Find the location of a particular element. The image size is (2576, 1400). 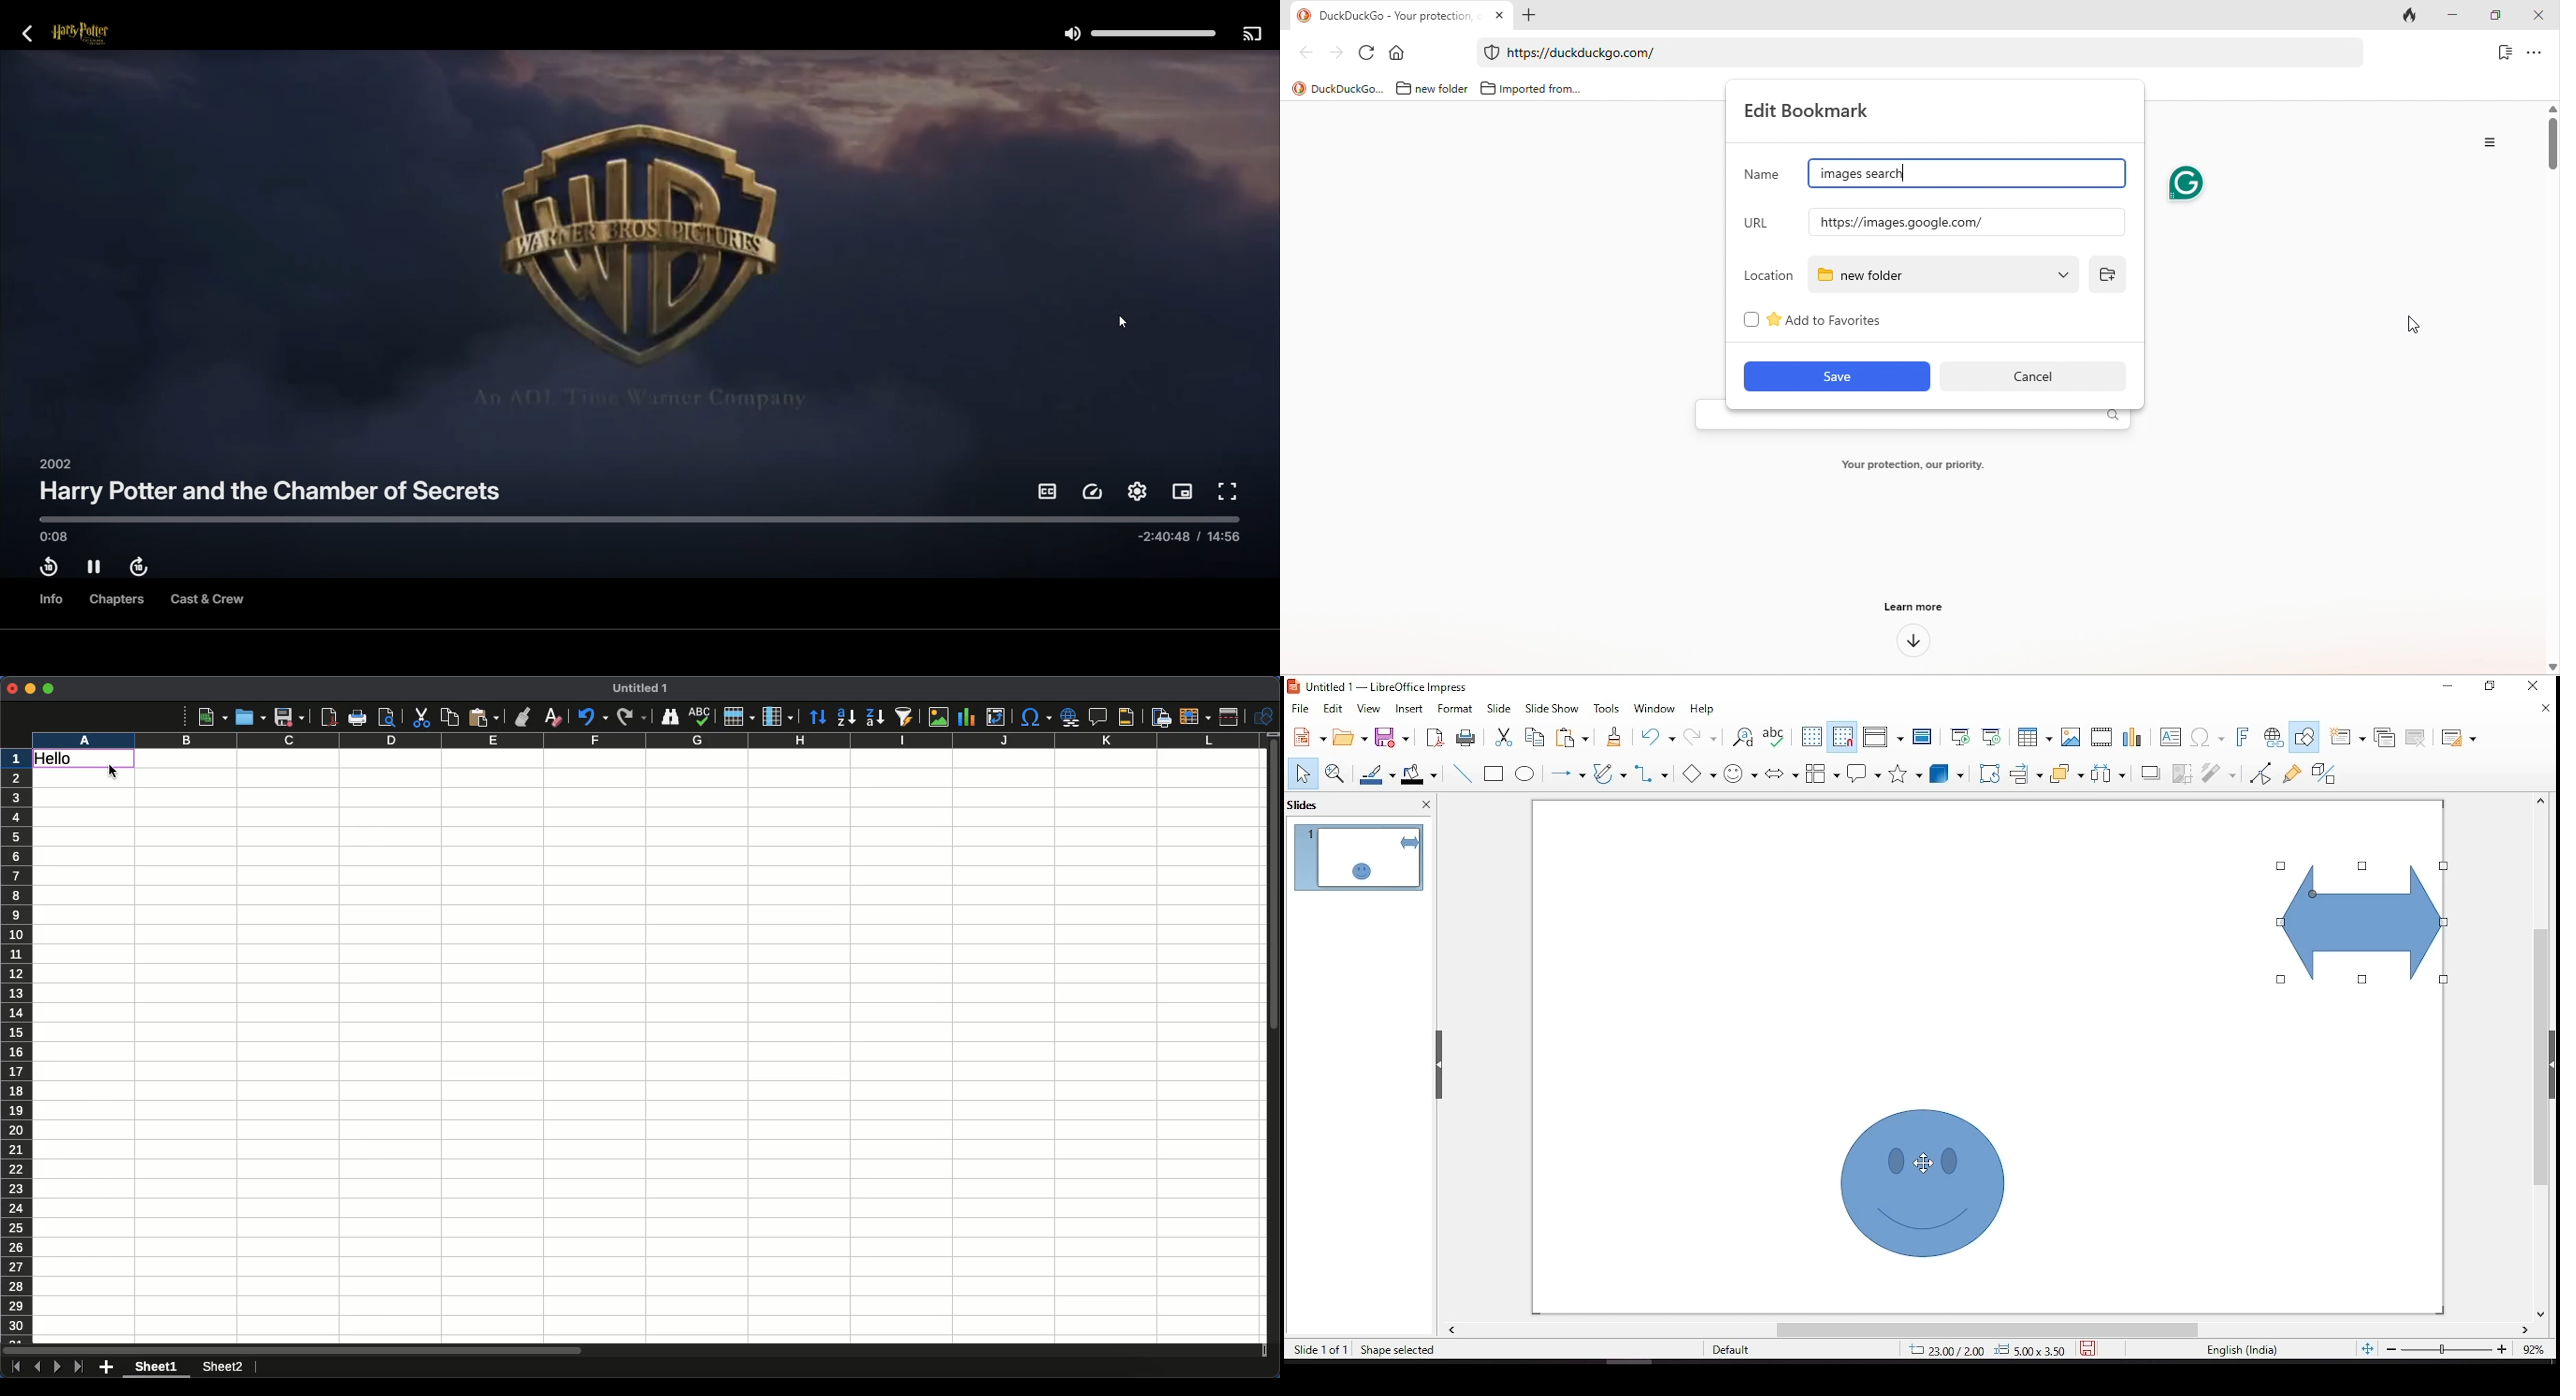

insert hyperlink is located at coordinates (2274, 739).